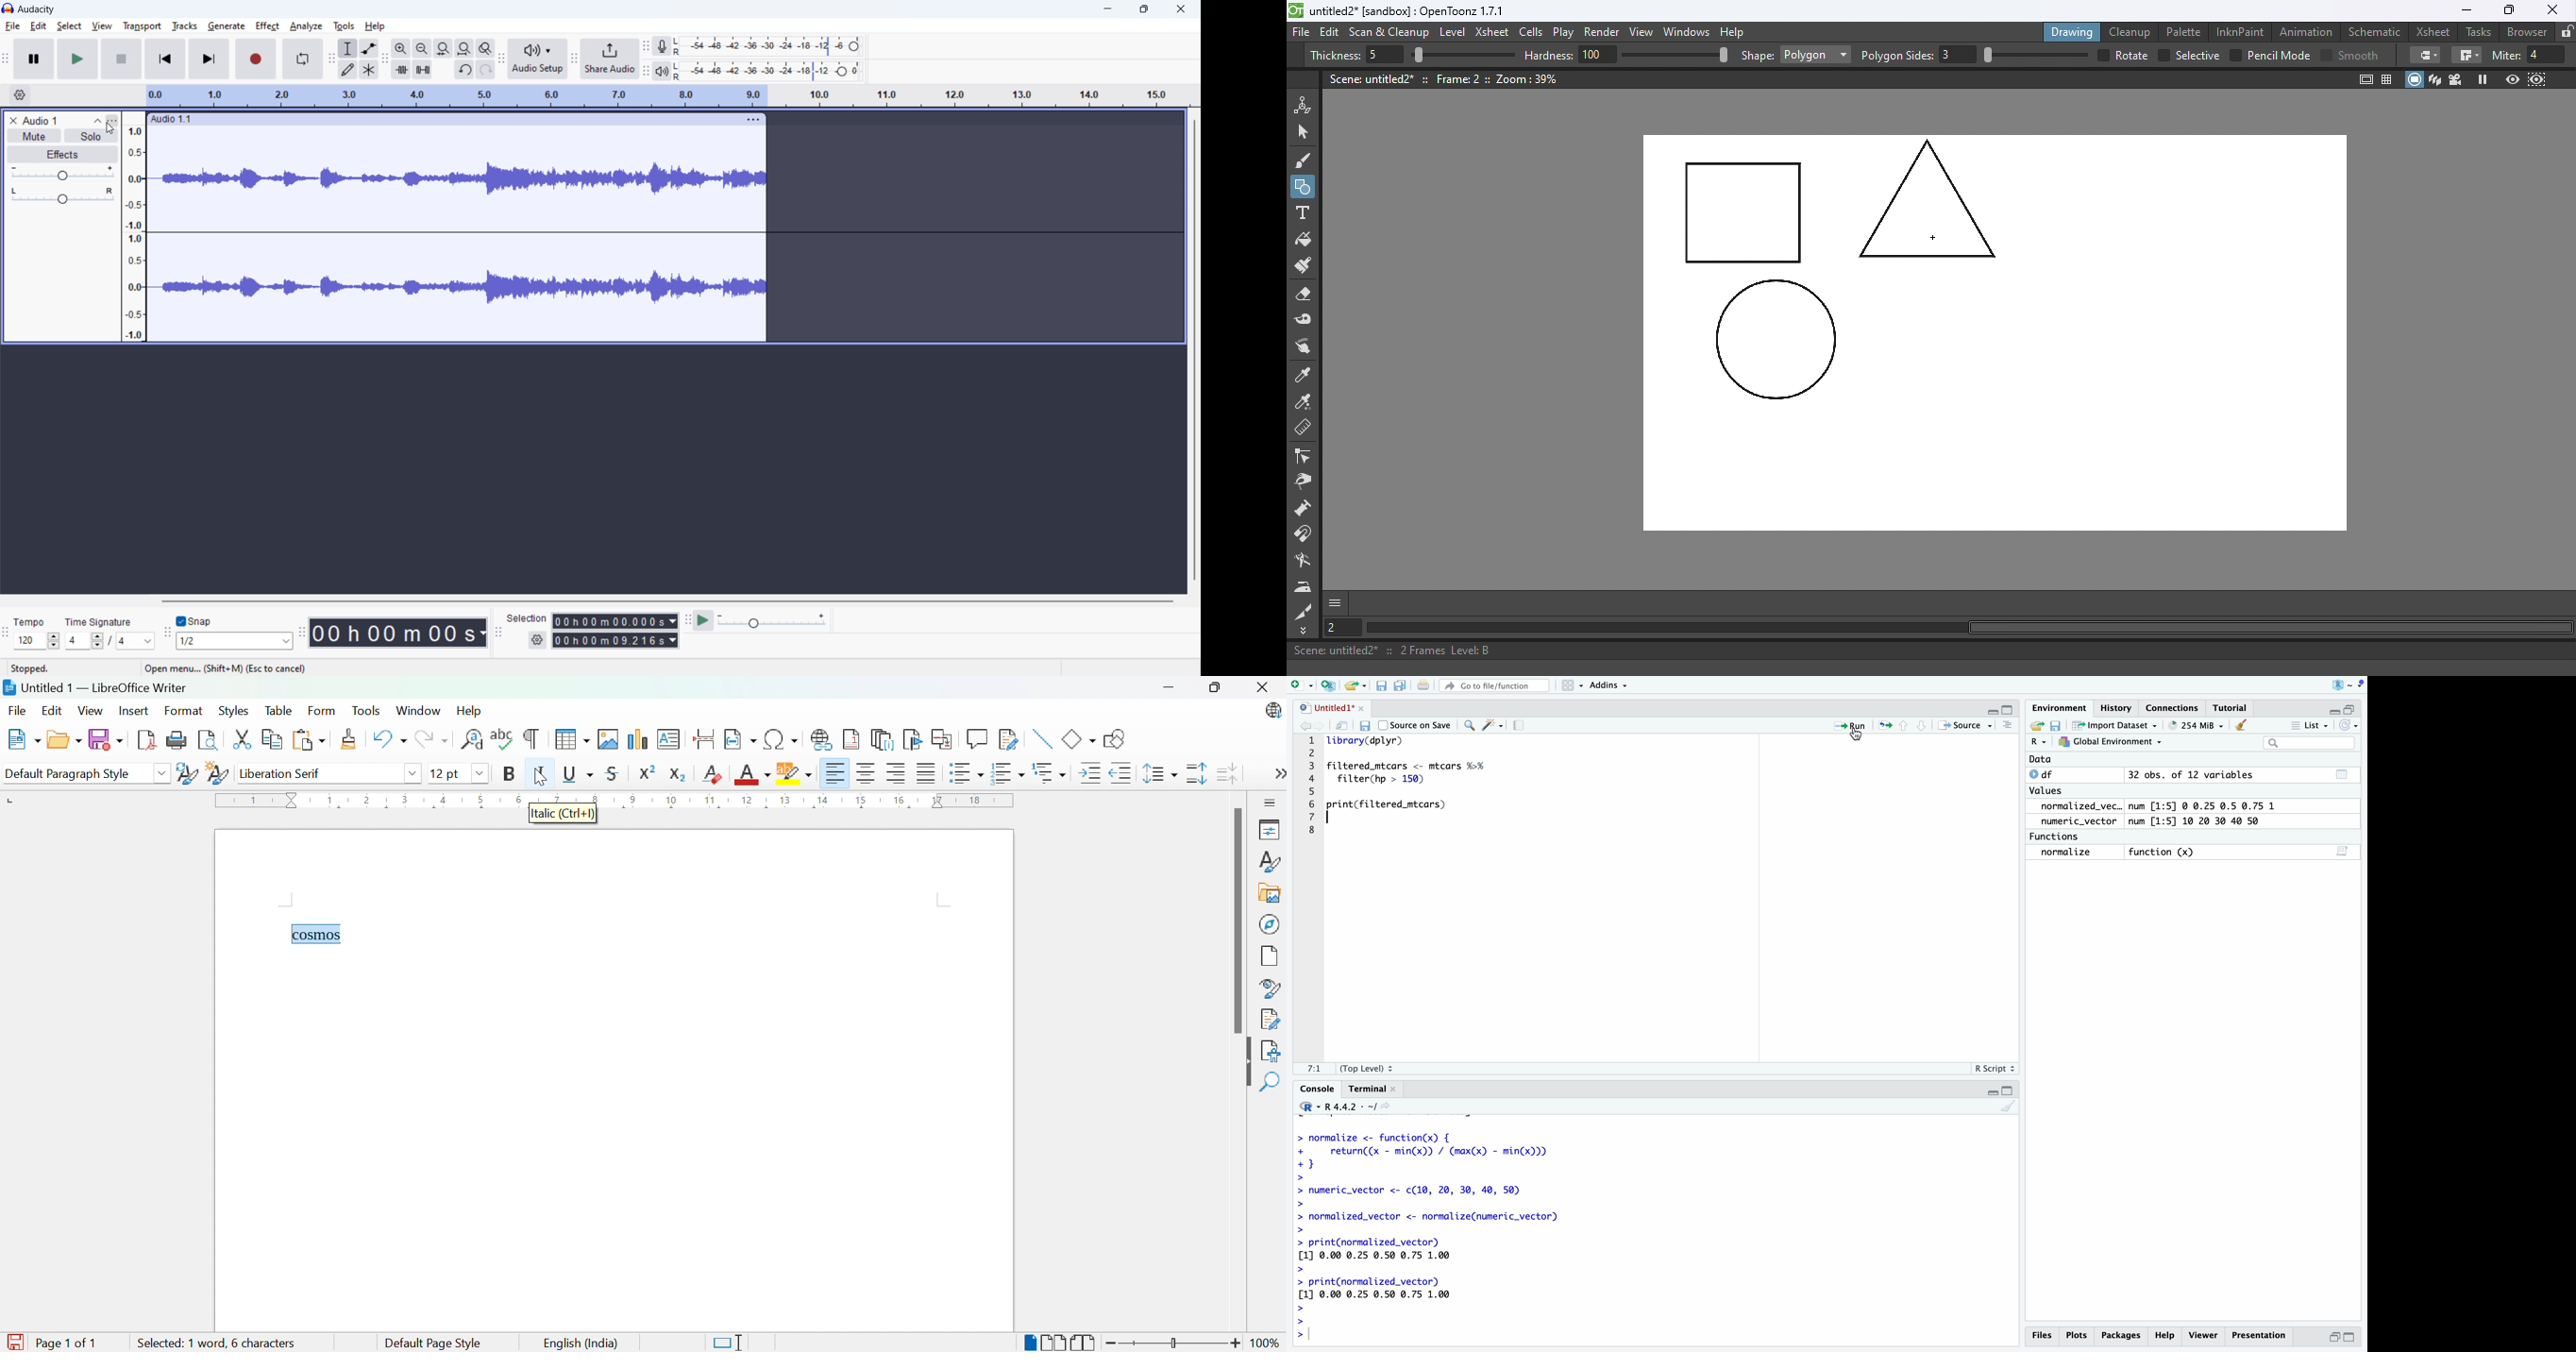  I want to click on open file, so click(2039, 726).